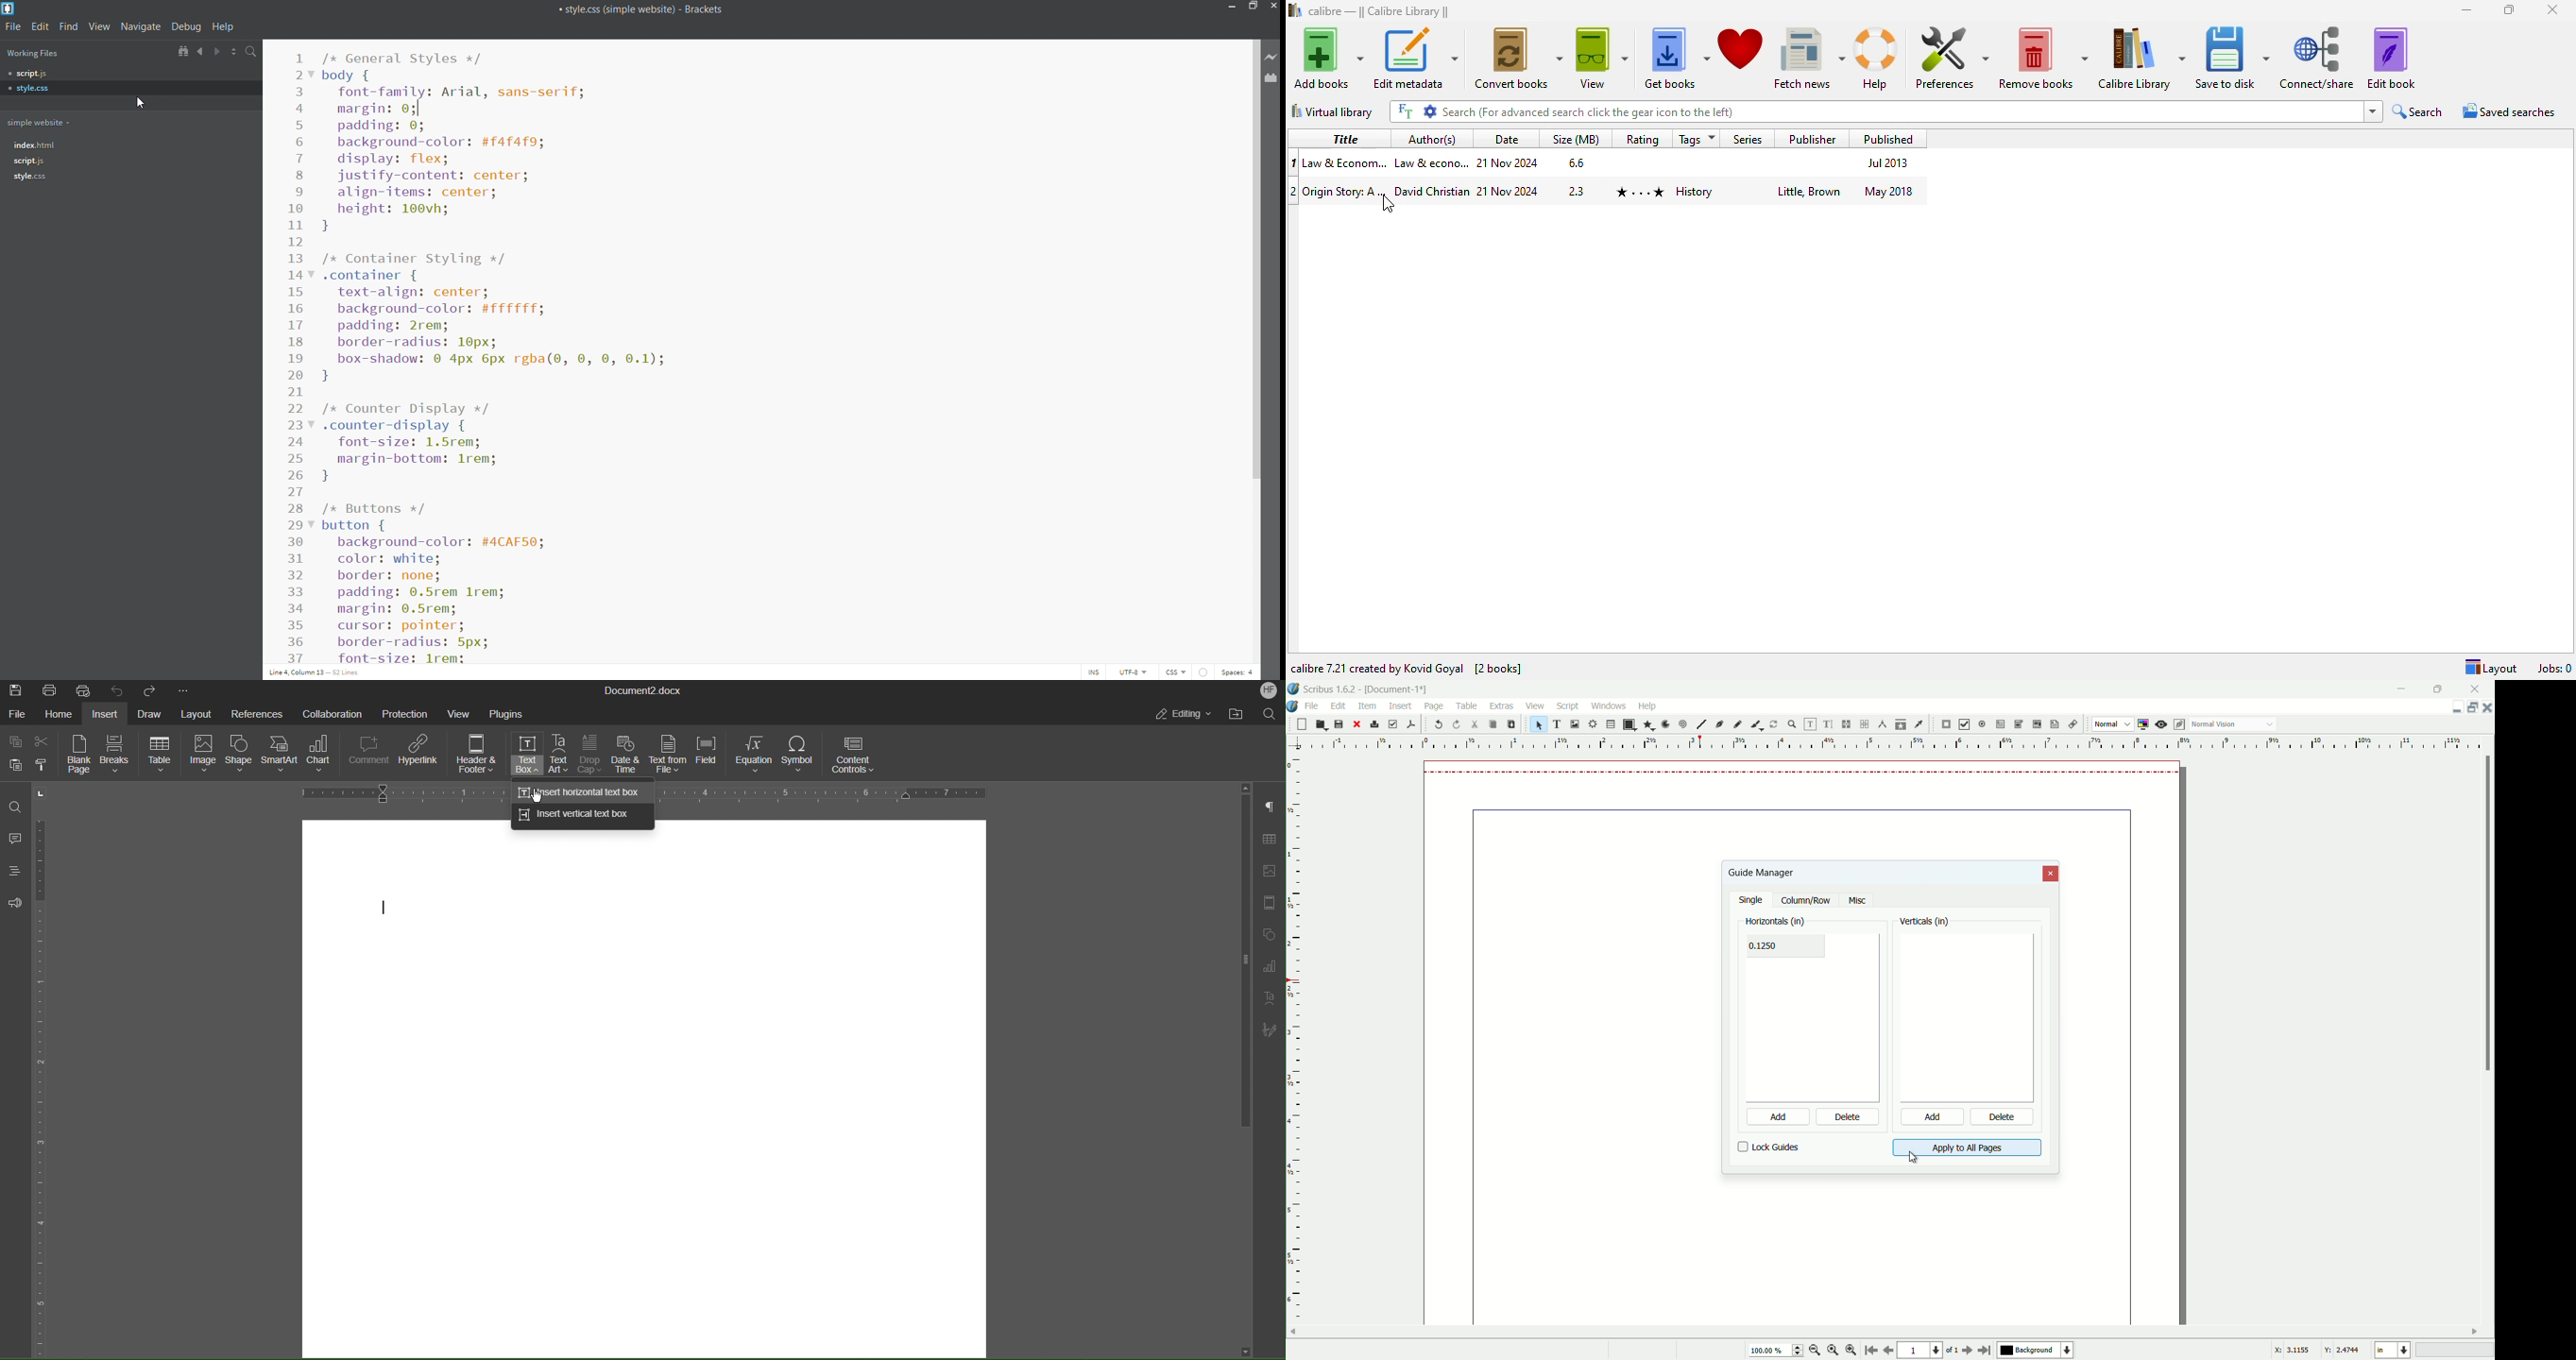 The height and width of the screenshot is (1372, 2576). What do you see at coordinates (79, 754) in the screenshot?
I see `Blank Page` at bounding box center [79, 754].